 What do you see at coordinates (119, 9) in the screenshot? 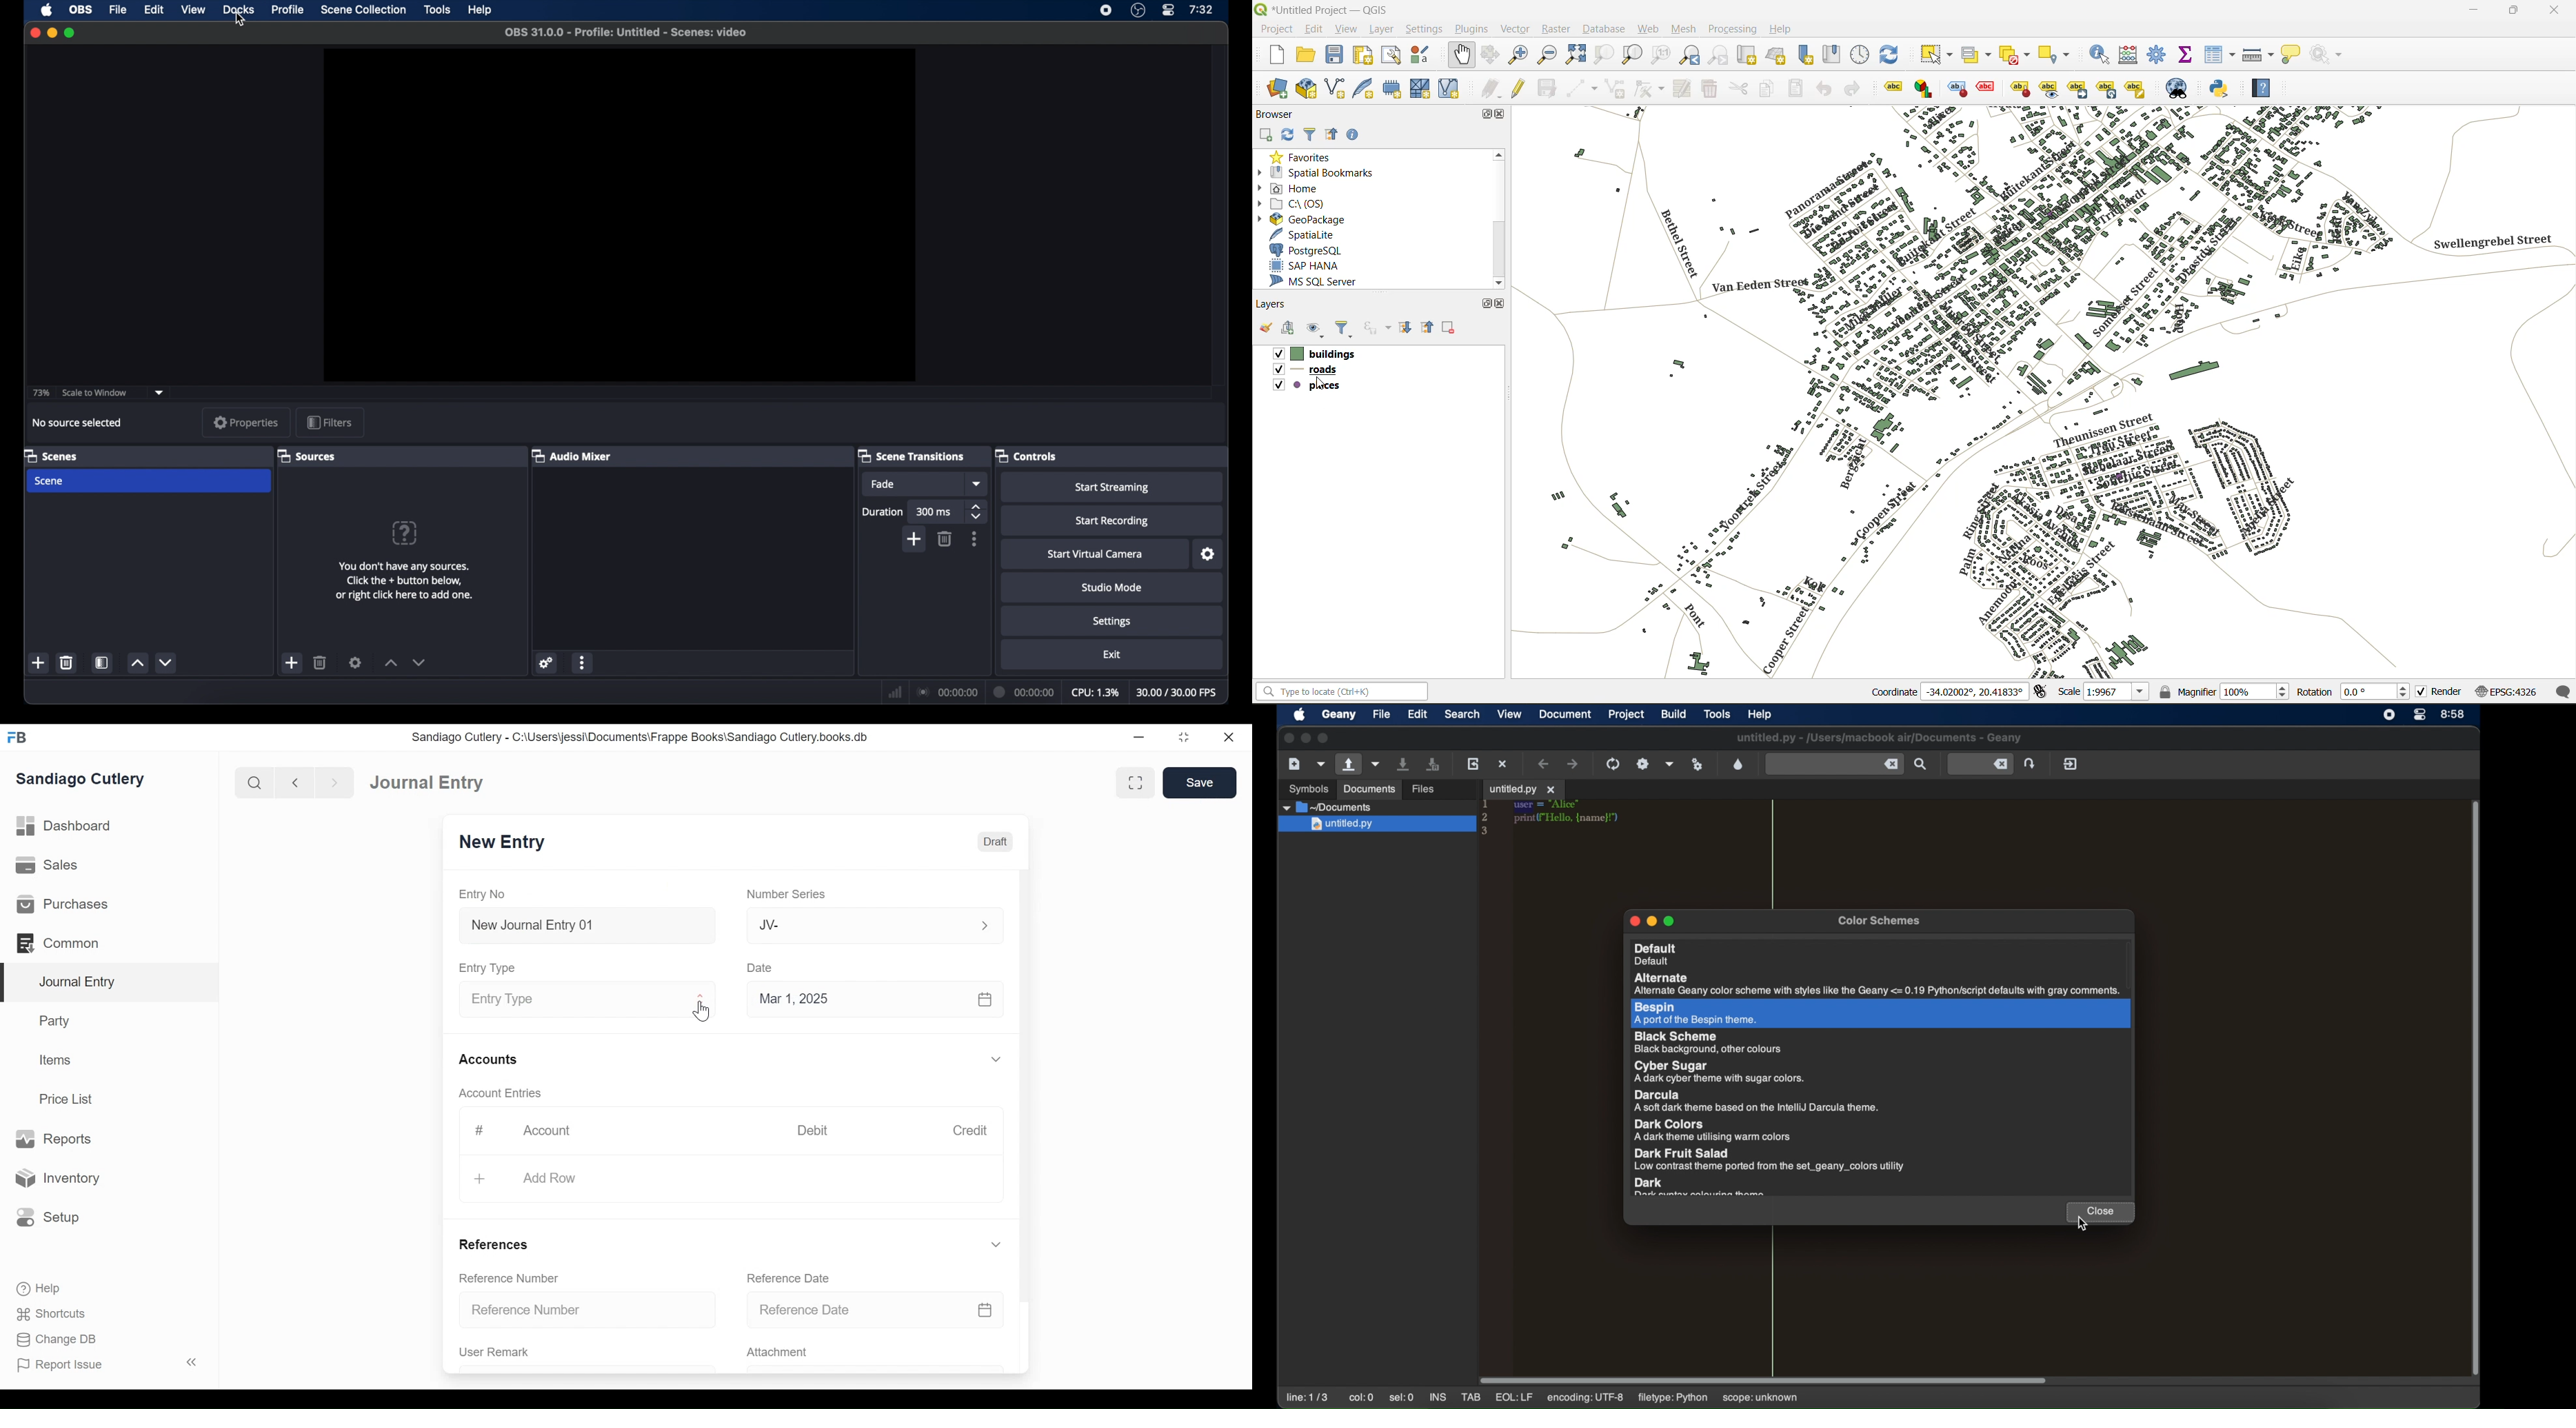
I see `file` at bounding box center [119, 9].